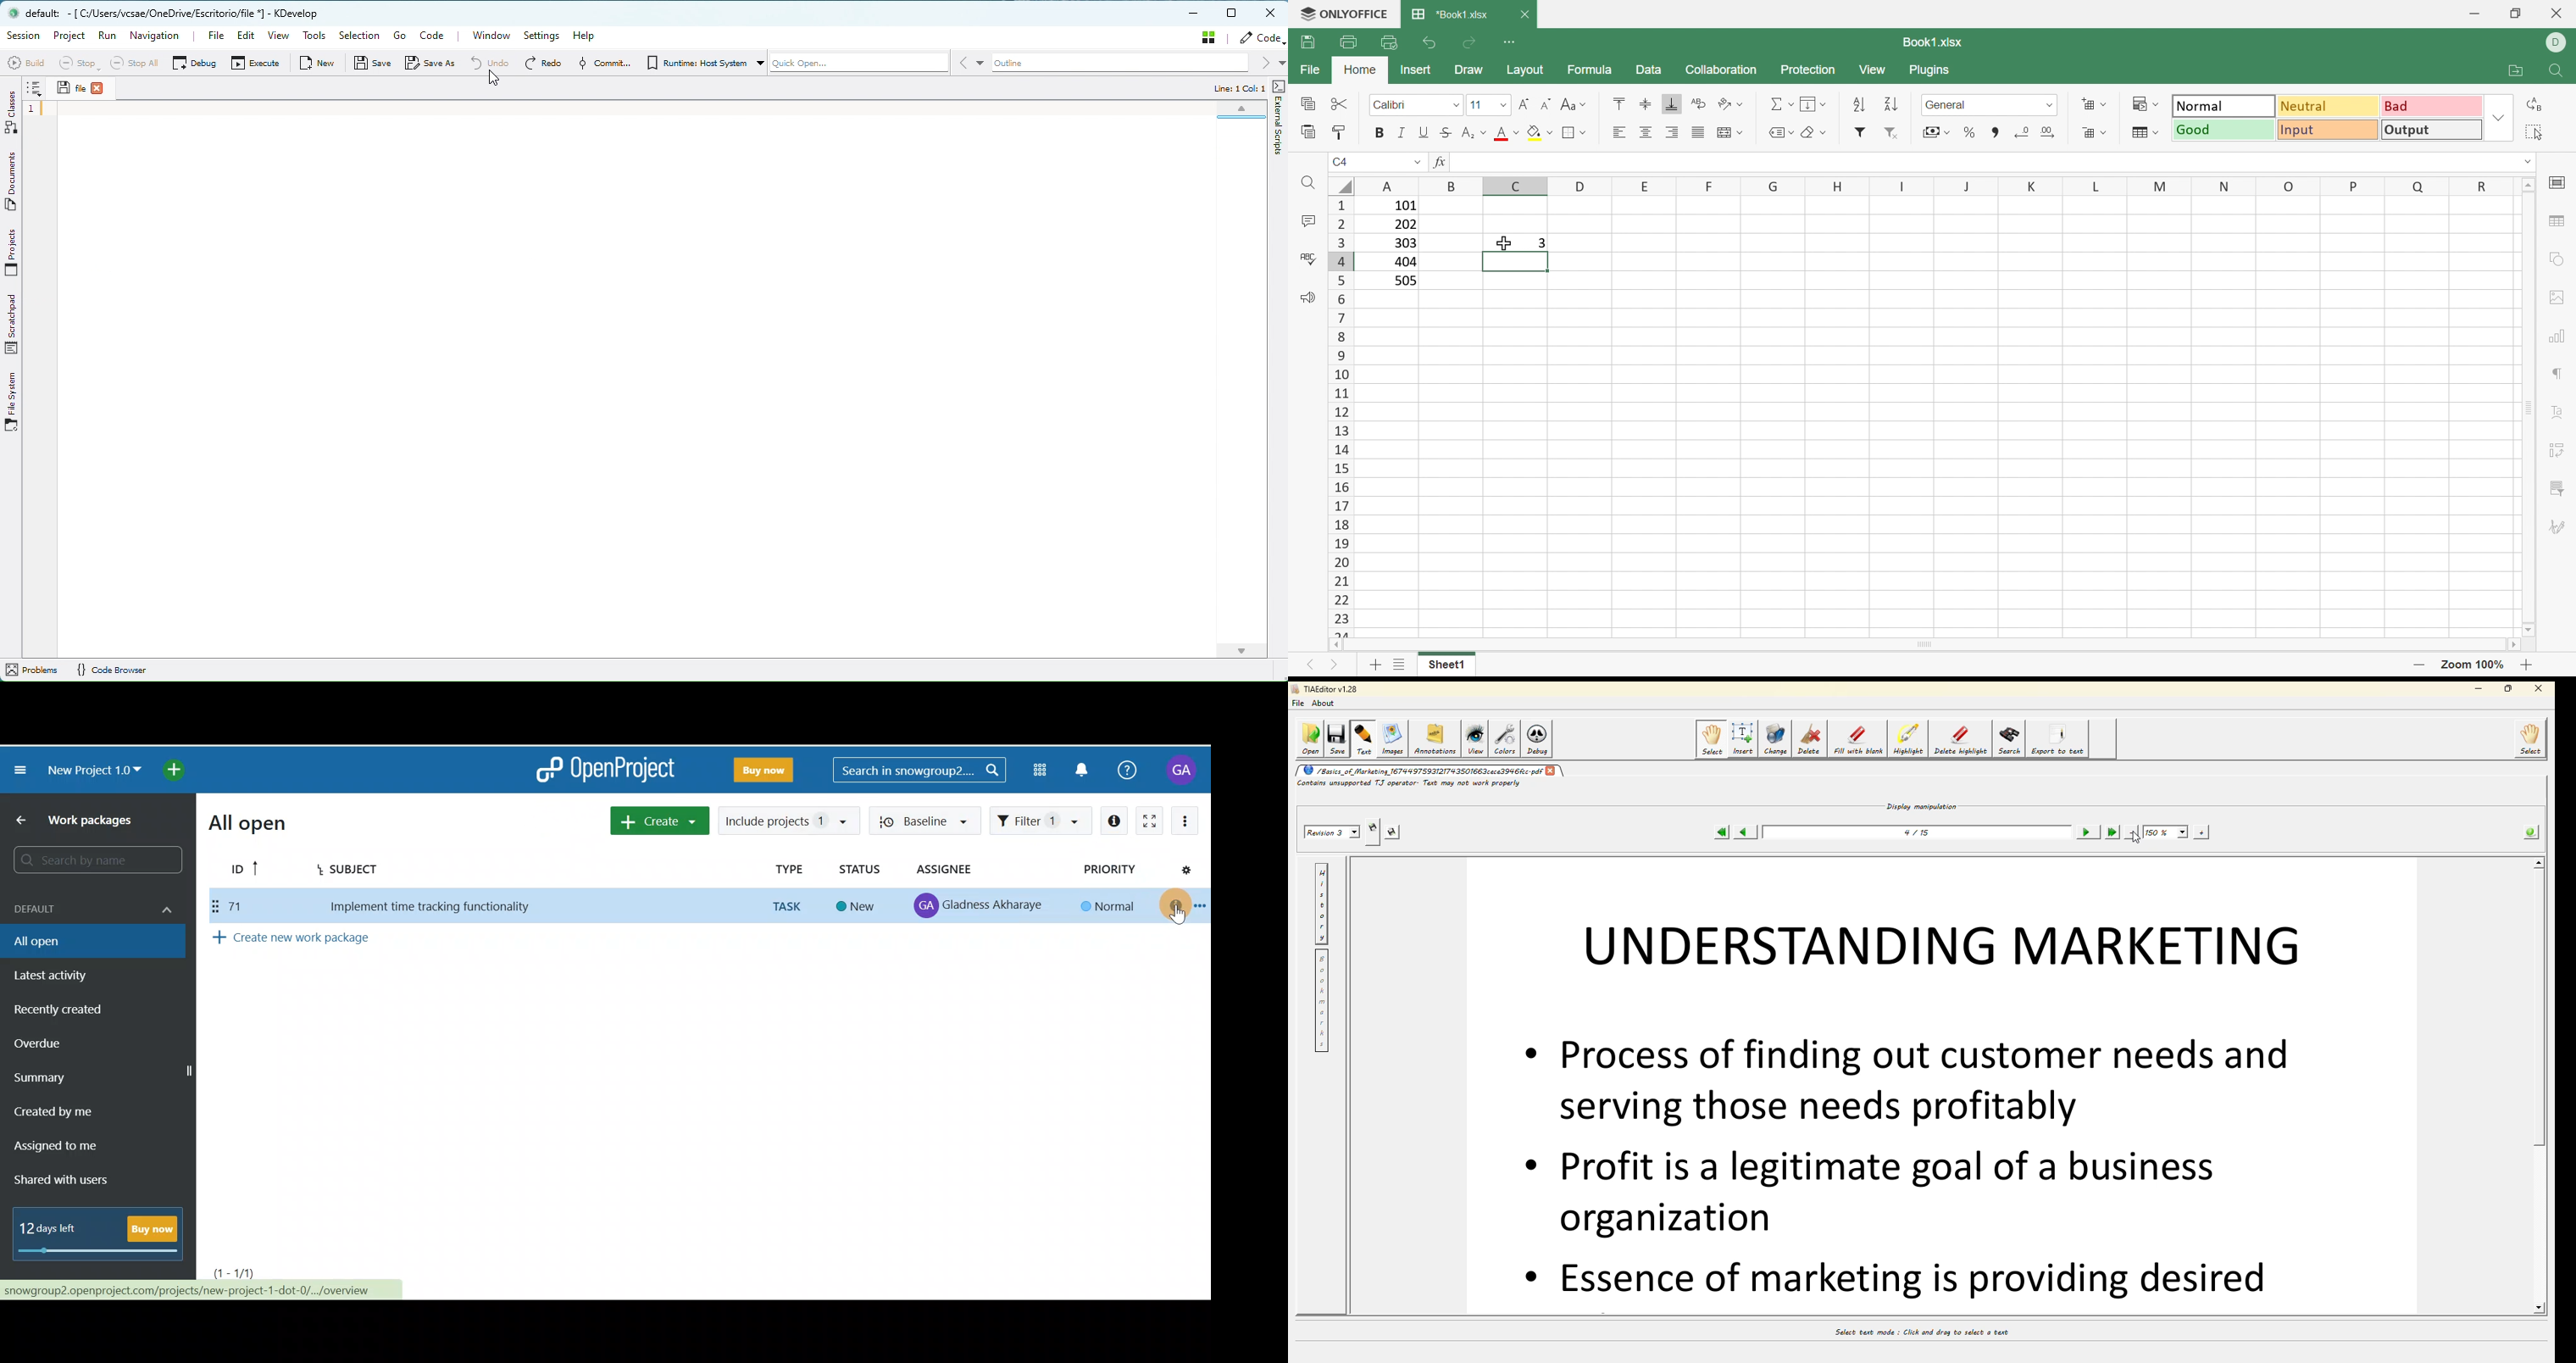 The image size is (2576, 1372). I want to click on 71, so click(238, 905).